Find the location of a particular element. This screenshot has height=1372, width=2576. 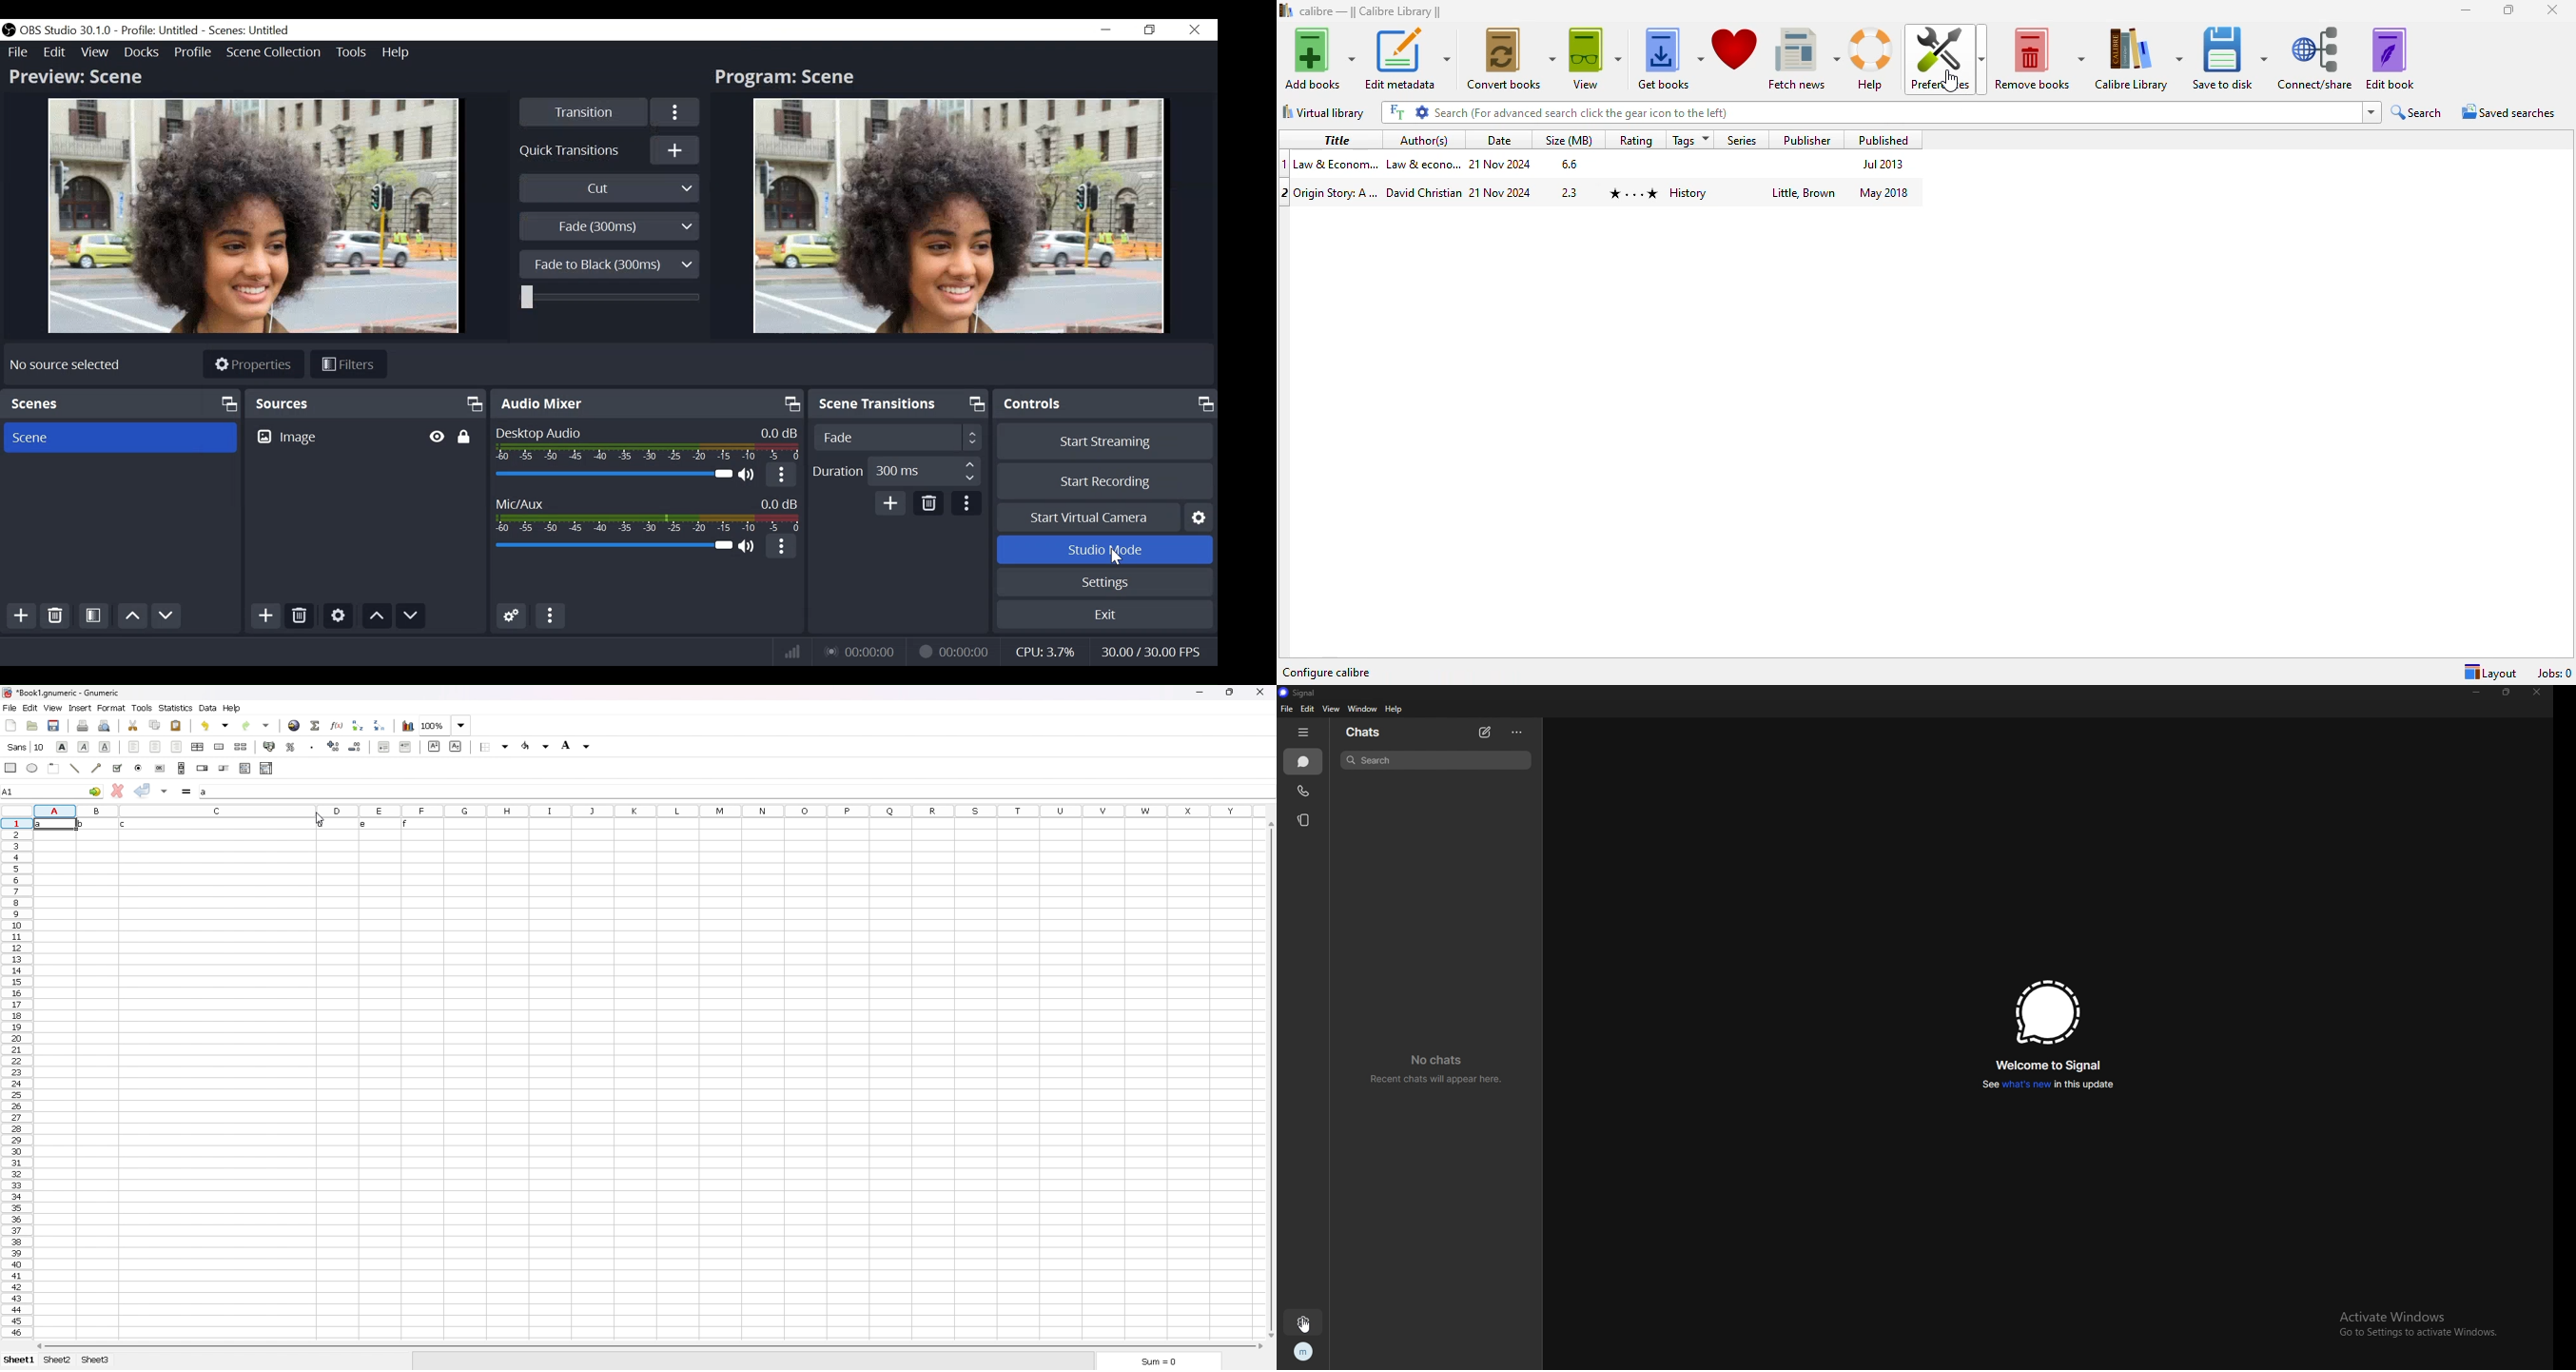

Fade(300ms) is located at coordinates (608, 225).